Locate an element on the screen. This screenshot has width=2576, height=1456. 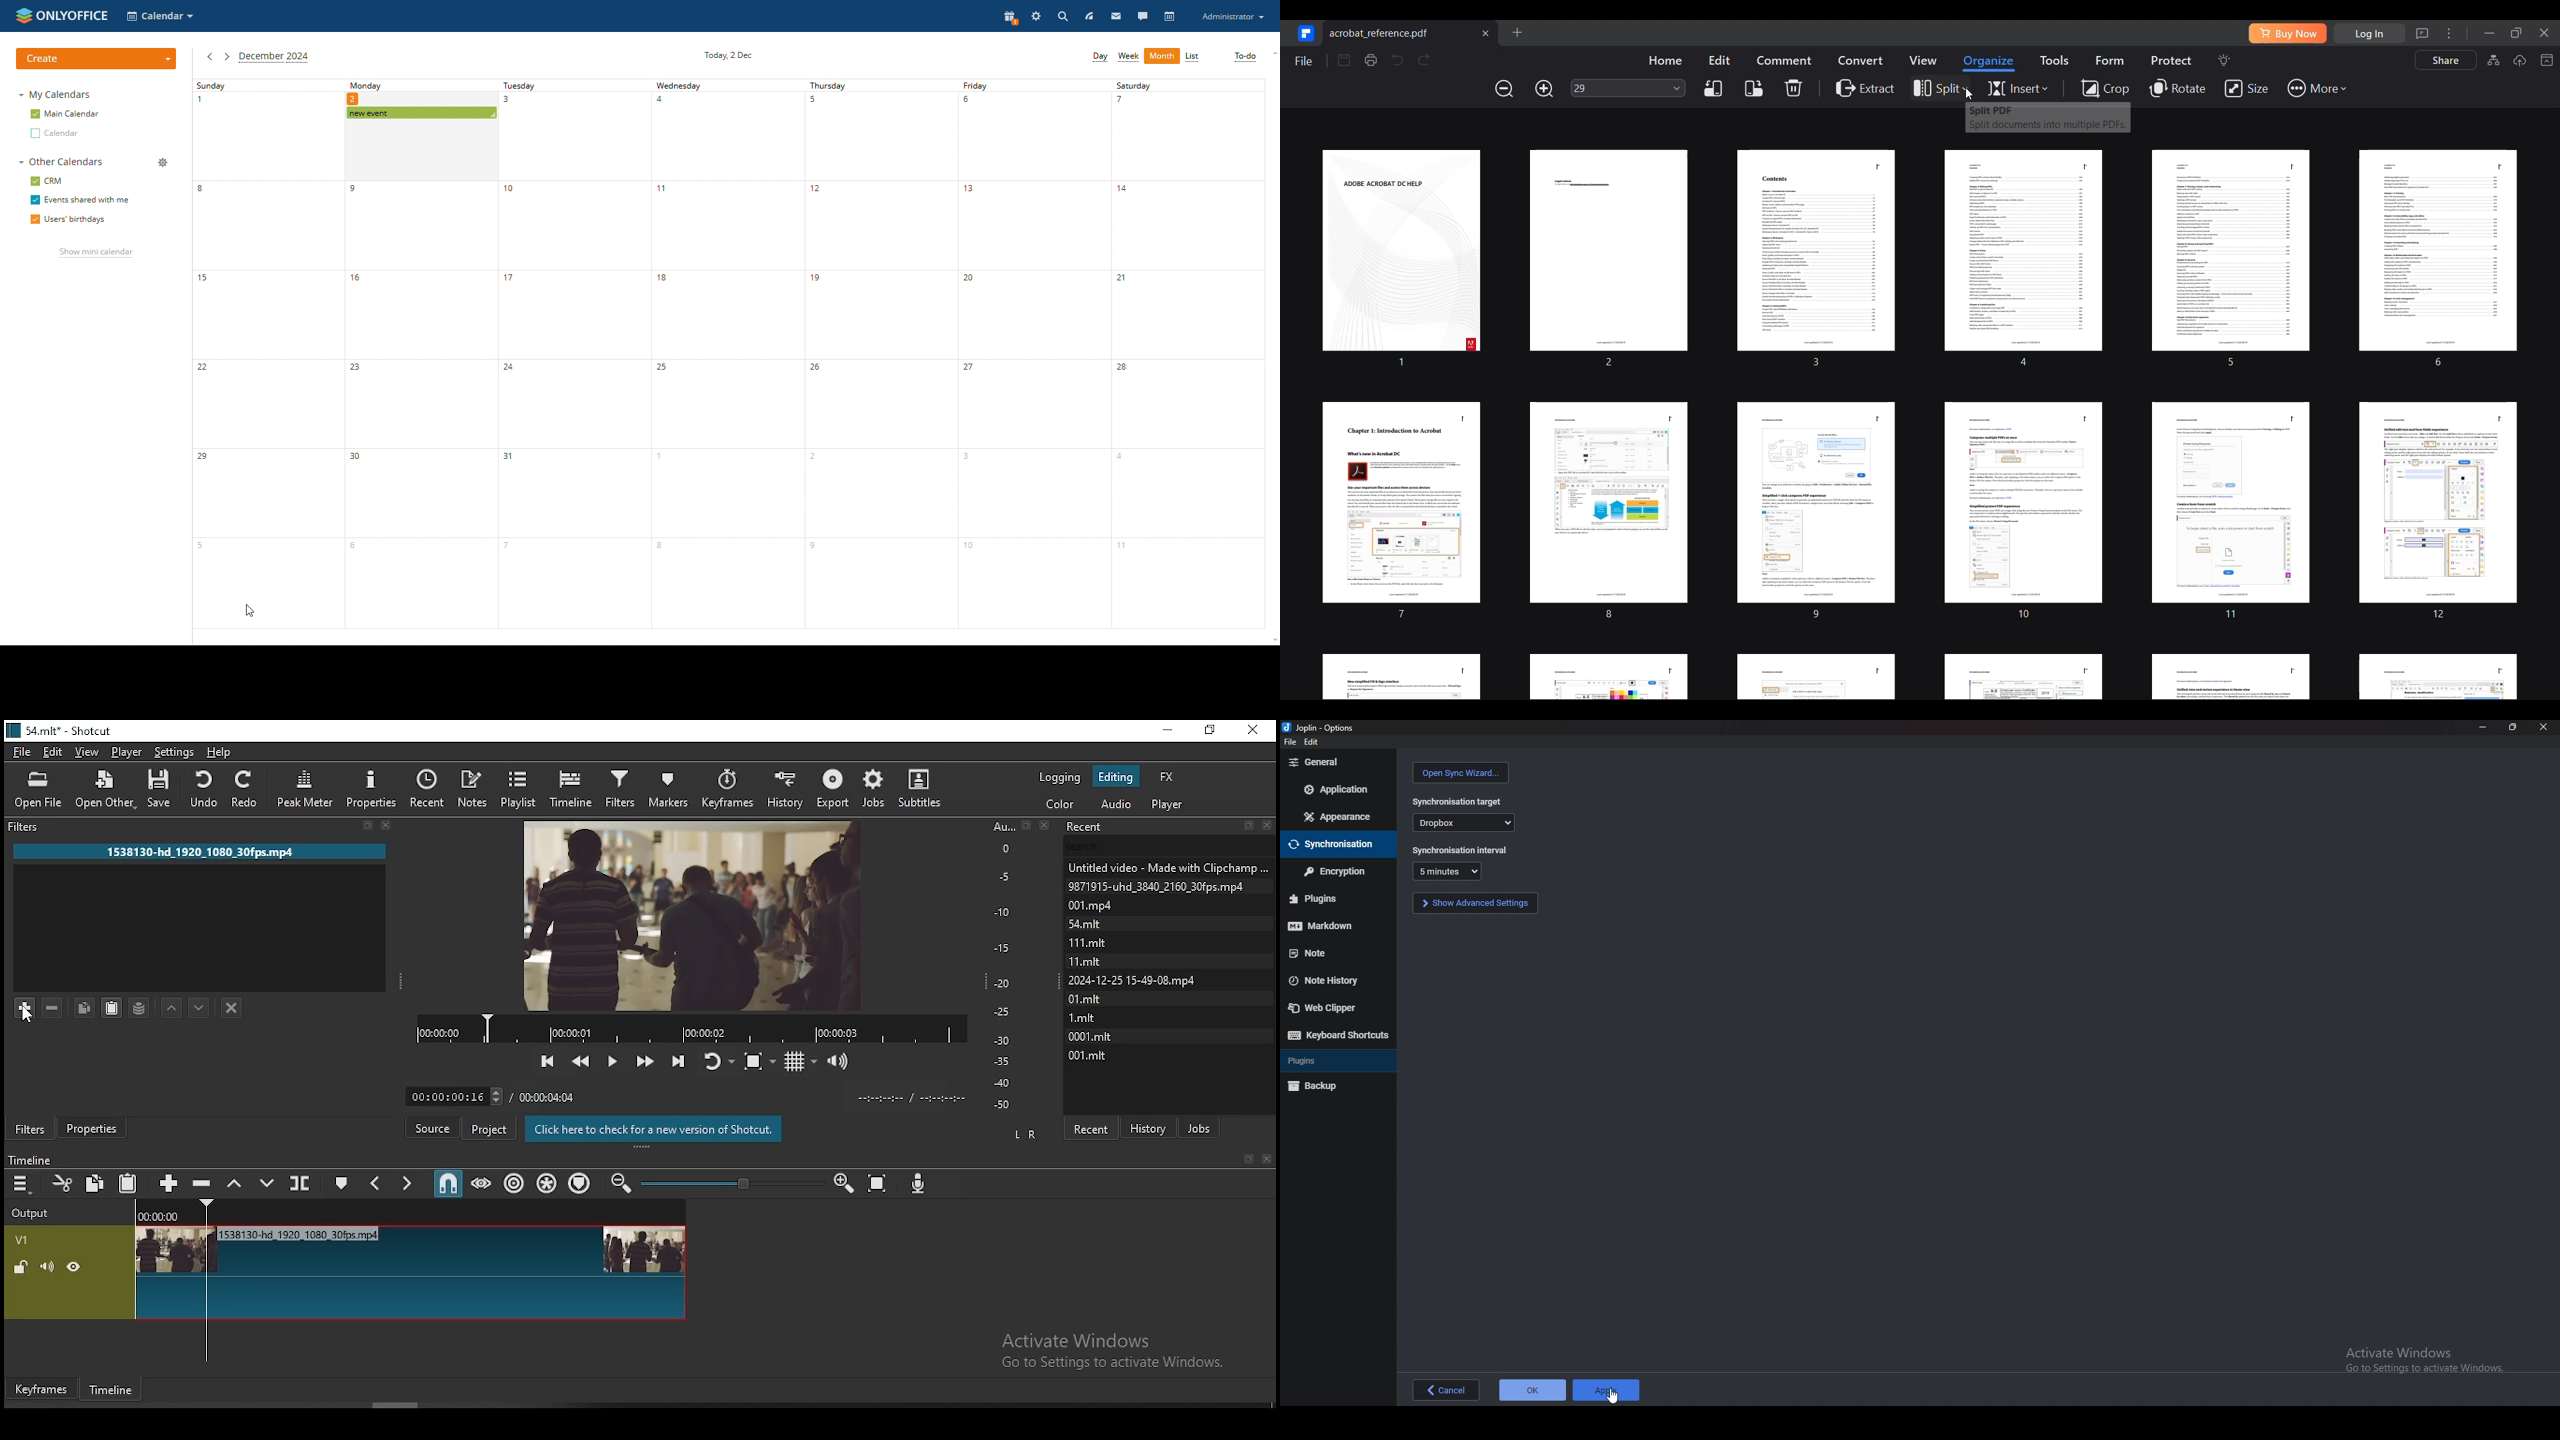
Add filter is located at coordinates (24, 1010).